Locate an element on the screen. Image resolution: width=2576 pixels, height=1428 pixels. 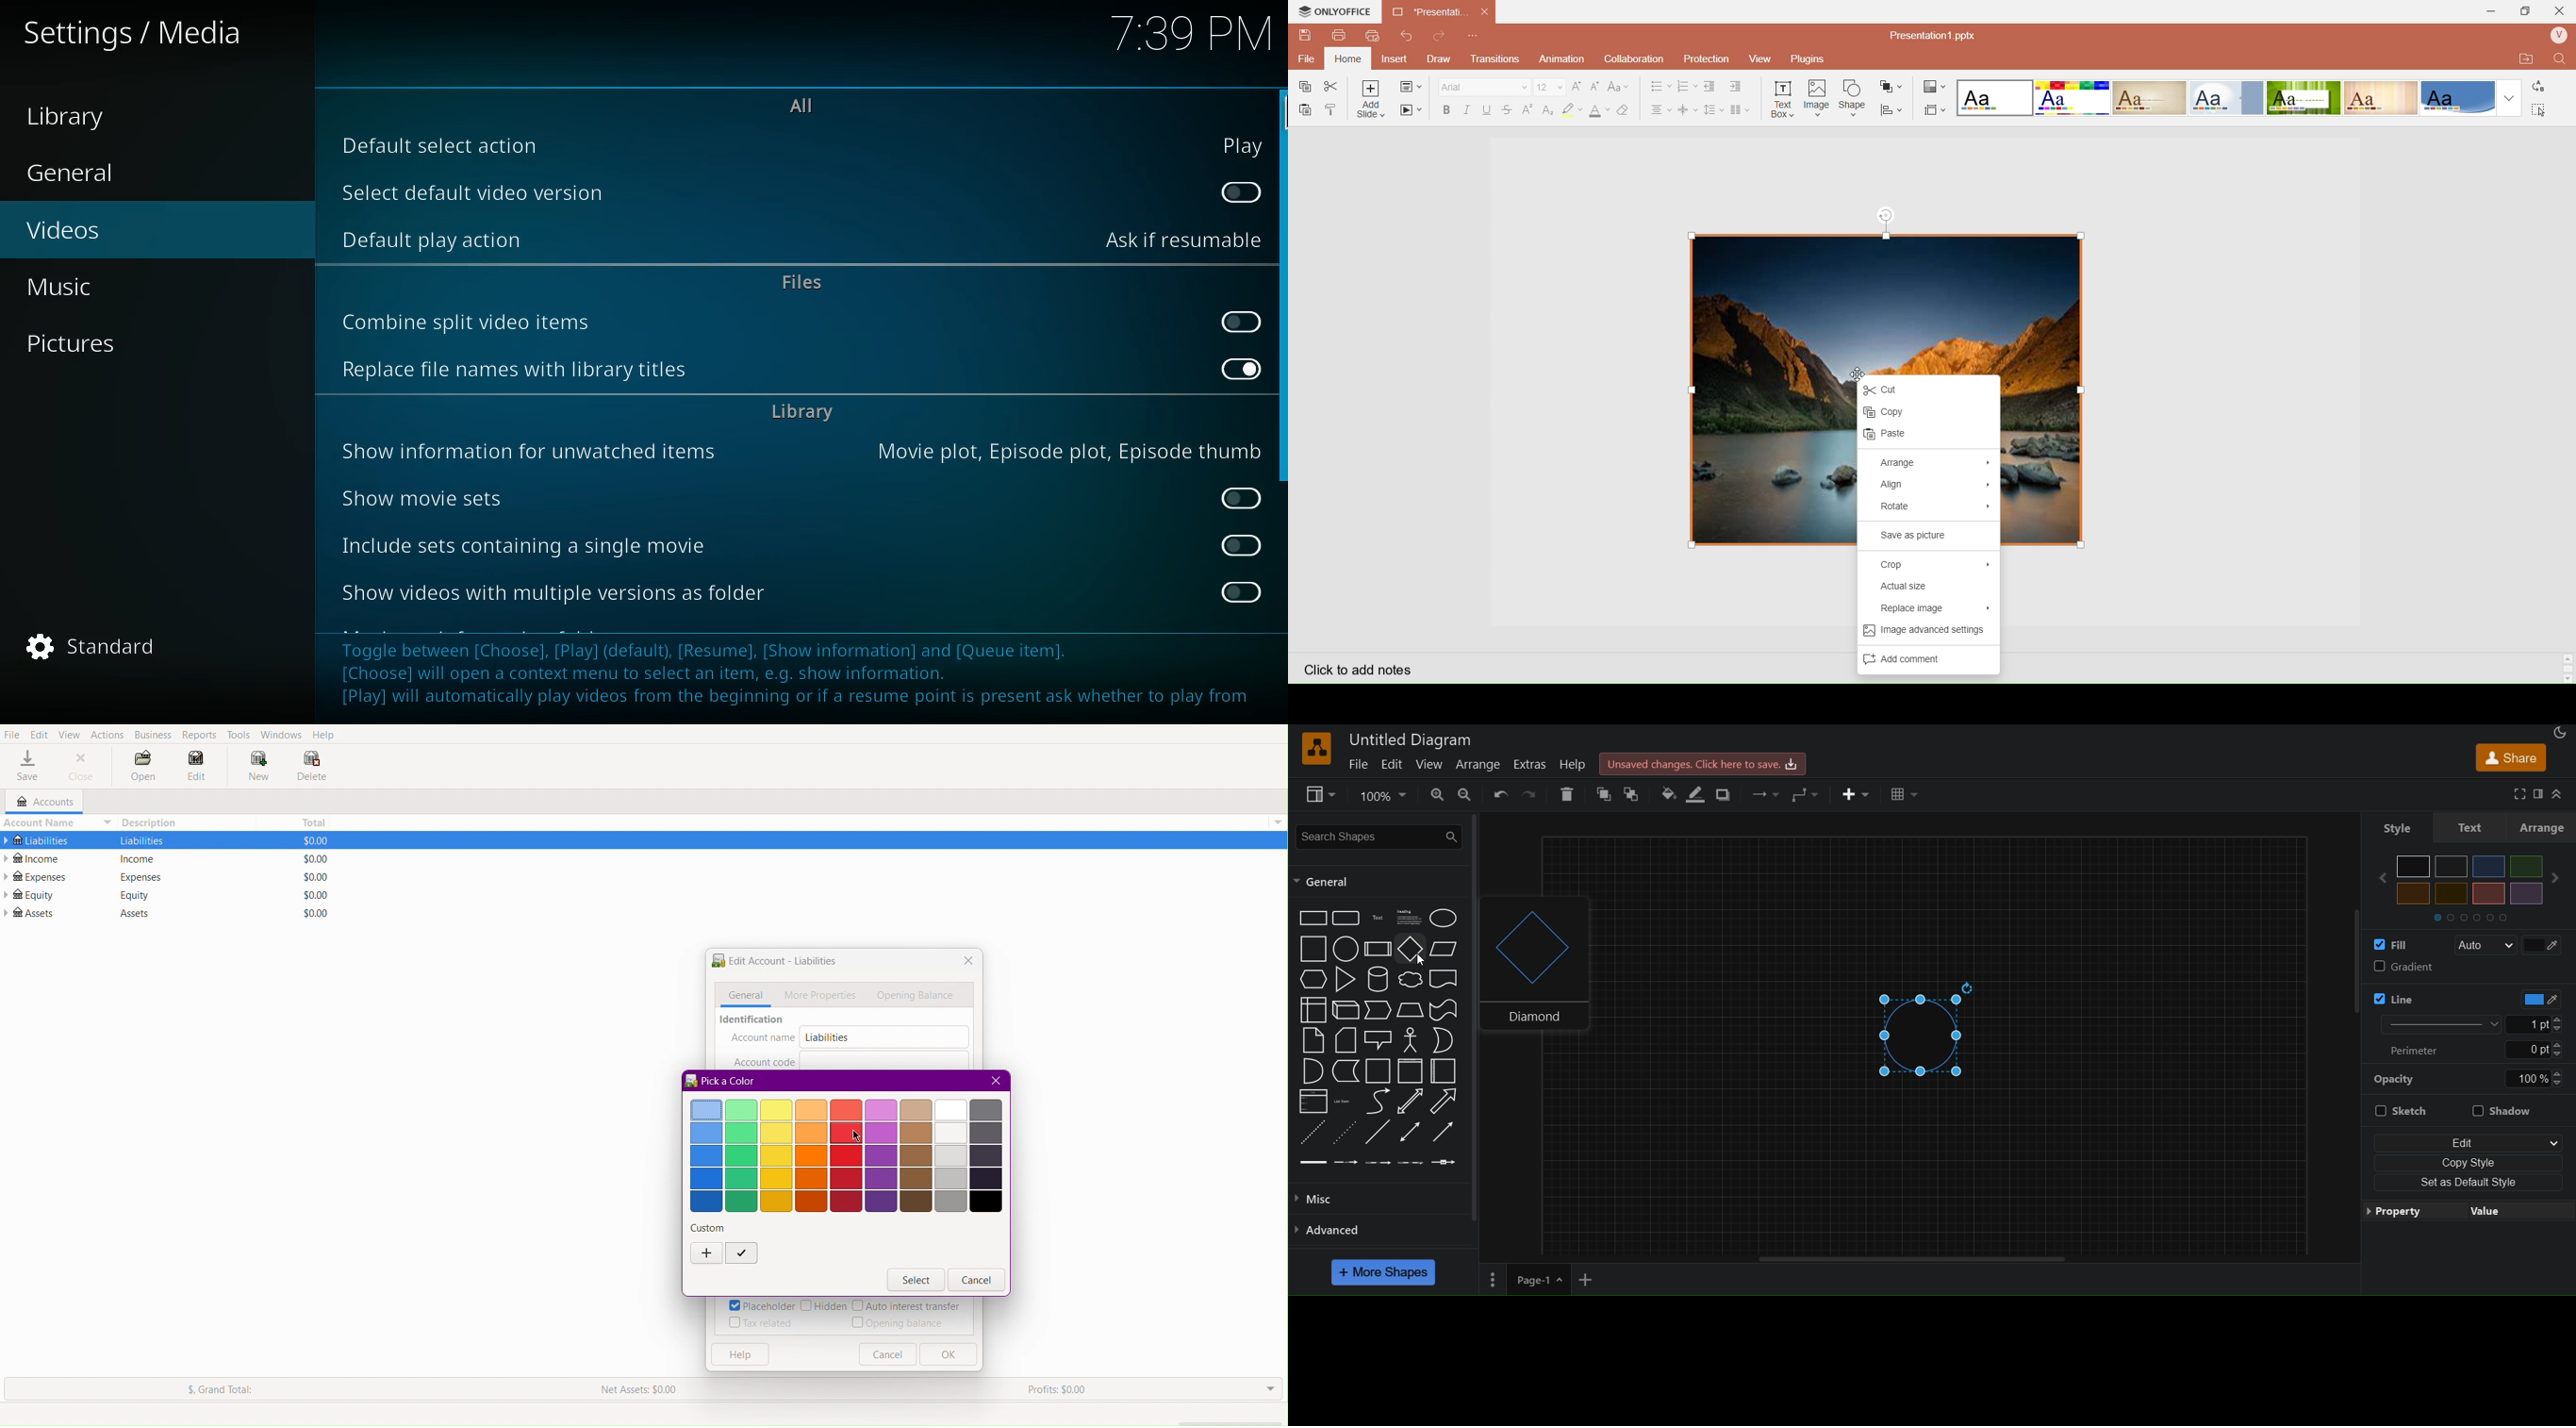
internal storage is located at coordinates (1311, 1009).